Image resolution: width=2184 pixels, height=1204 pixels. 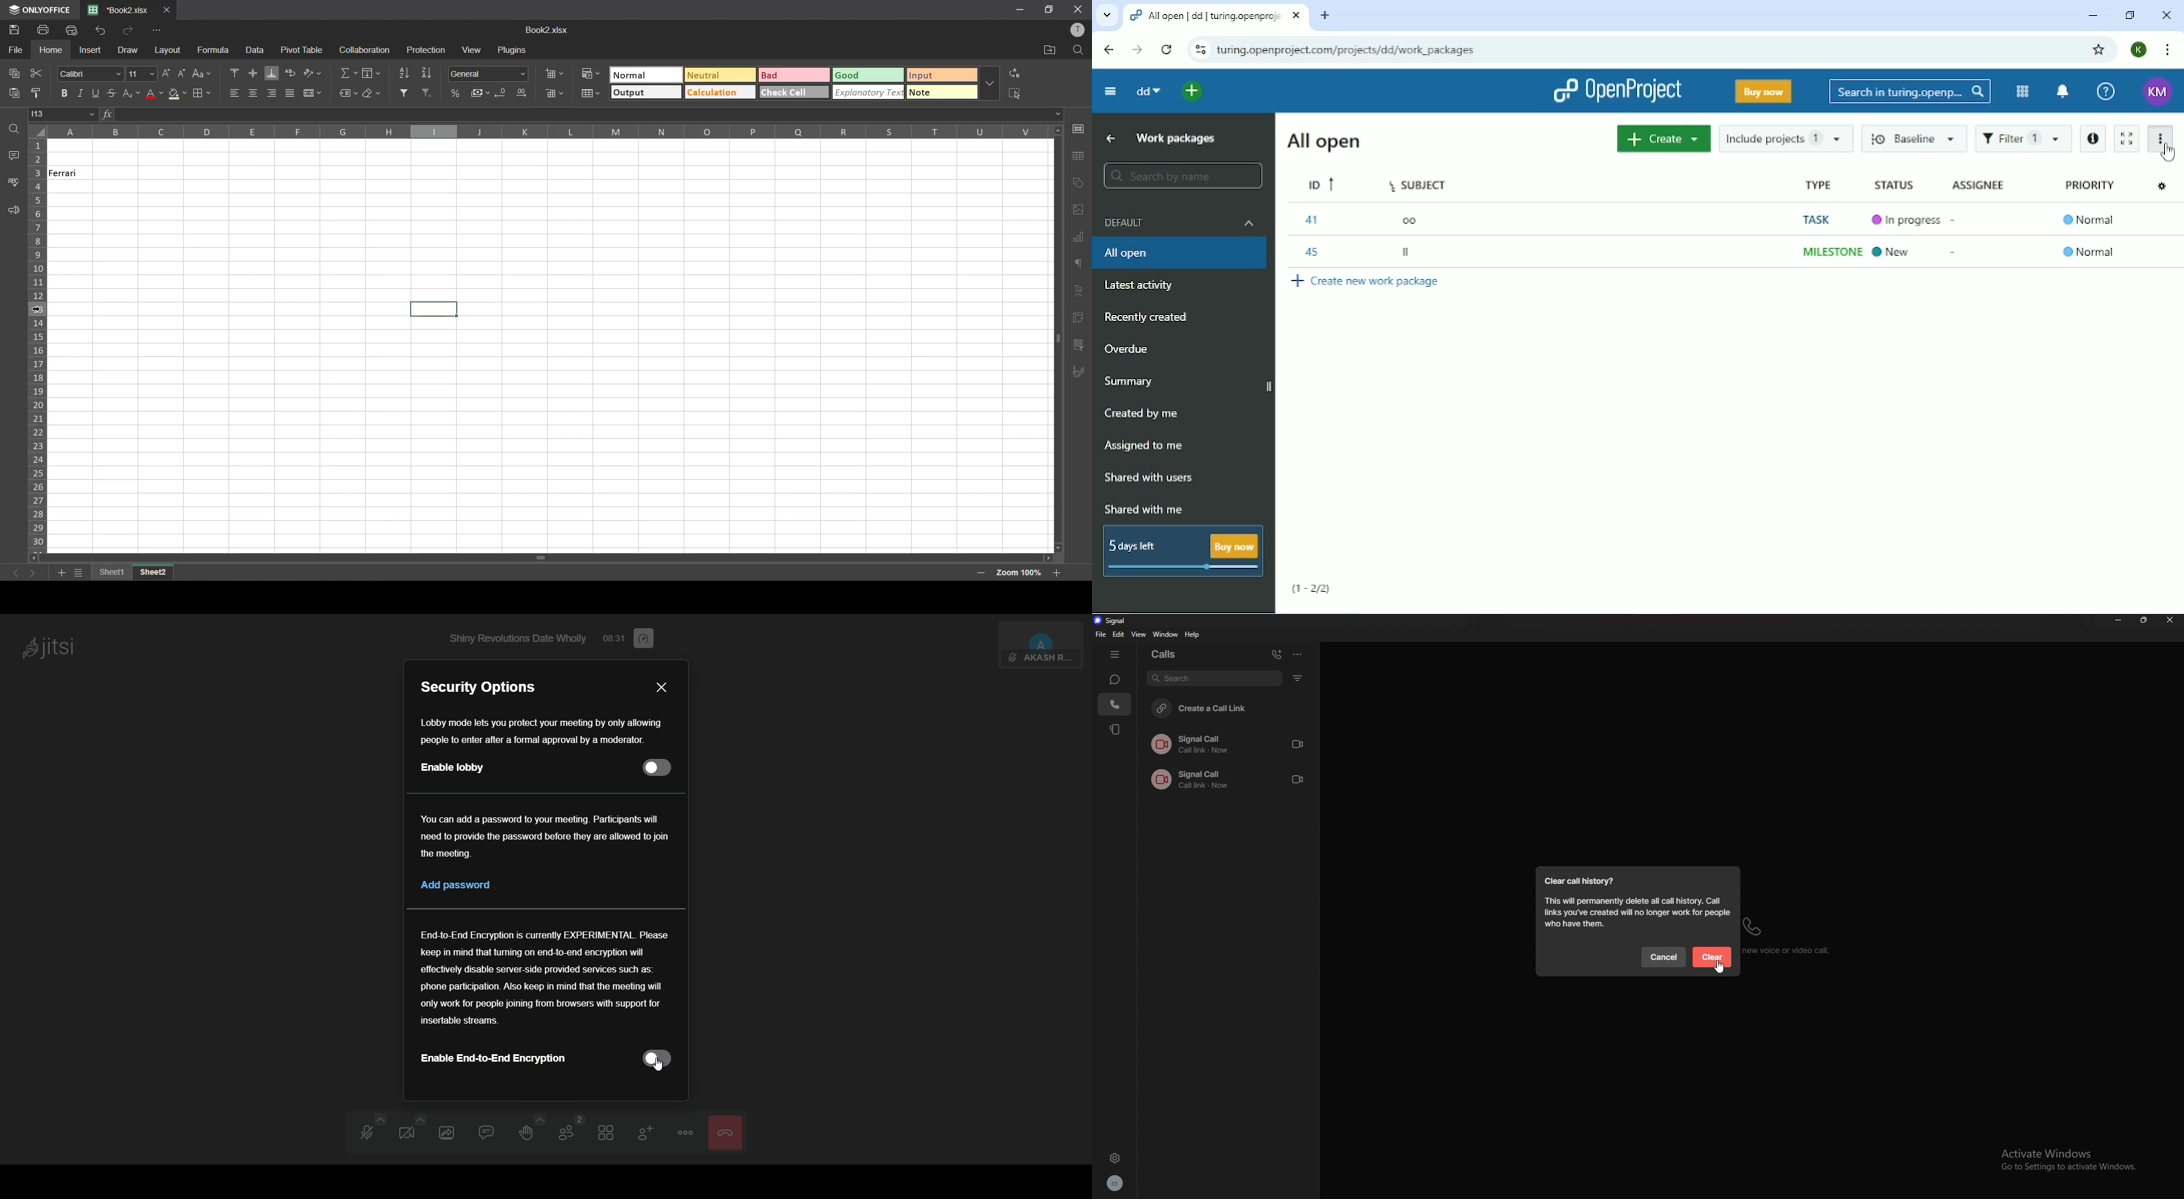 What do you see at coordinates (1763, 91) in the screenshot?
I see `Buy now` at bounding box center [1763, 91].